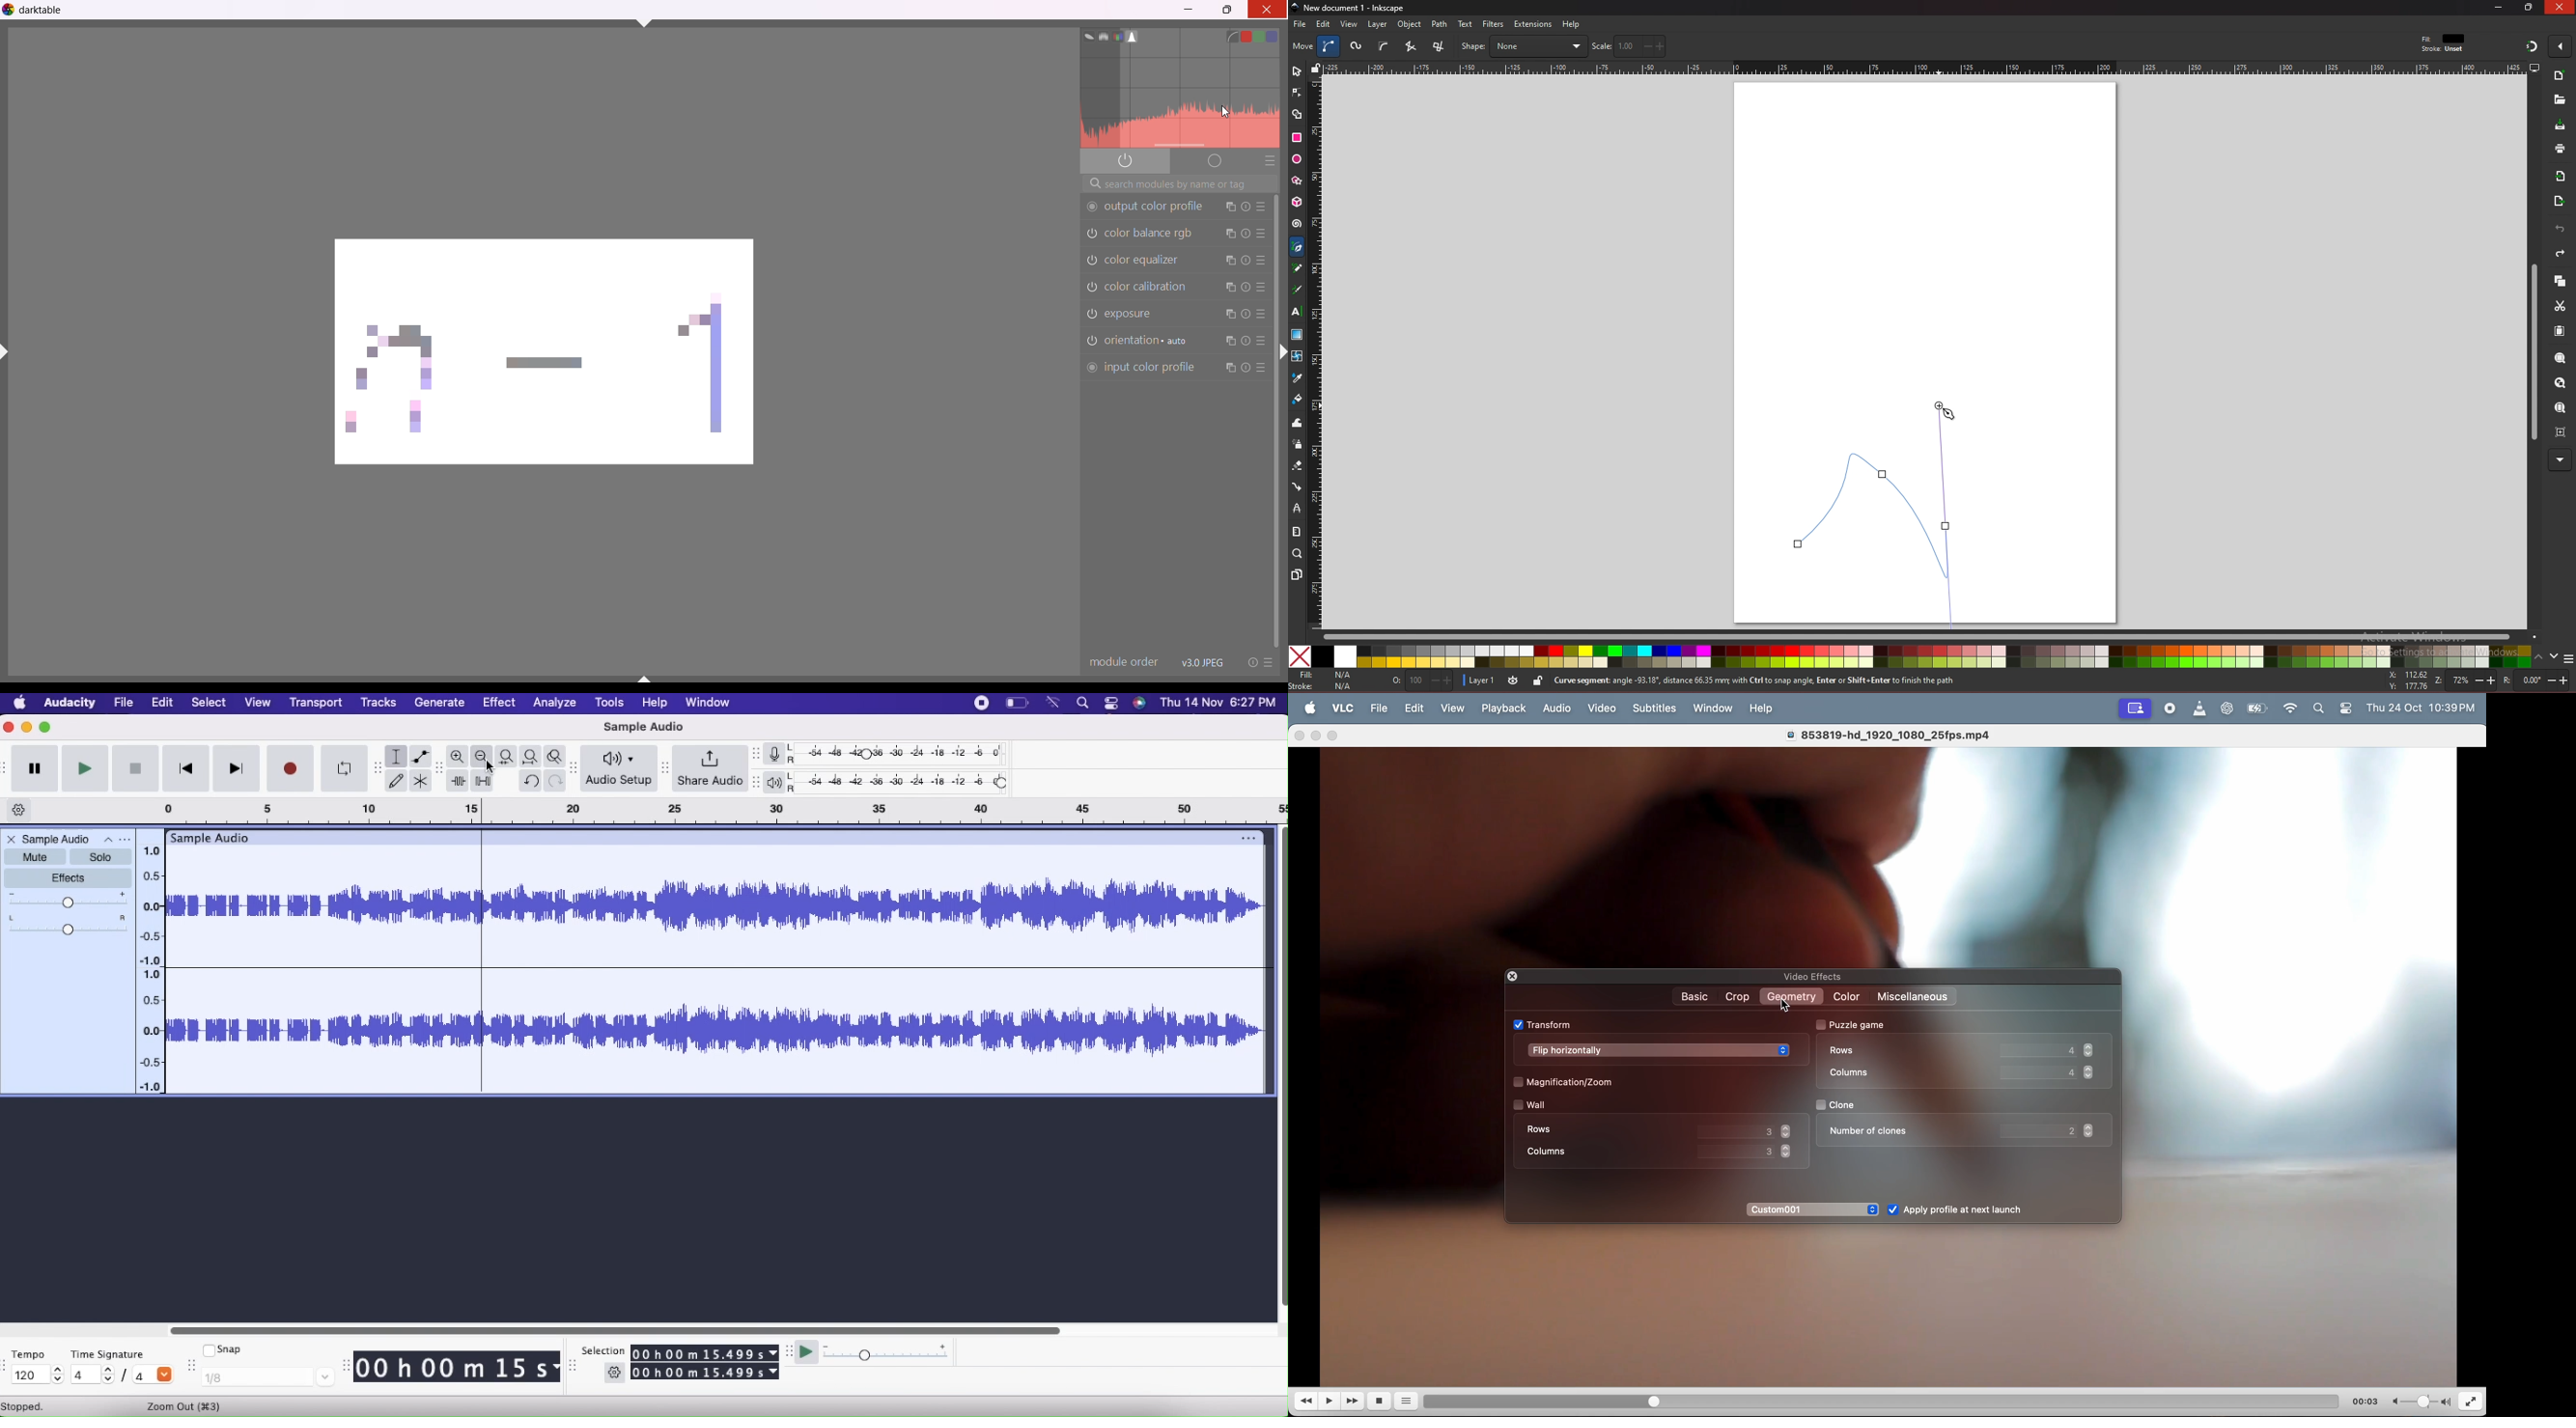 The height and width of the screenshot is (1428, 2576). What do you see at coordinates (1550, 1024) in the screenshot?
I see `transform` at bounding box center [1550, 1024].